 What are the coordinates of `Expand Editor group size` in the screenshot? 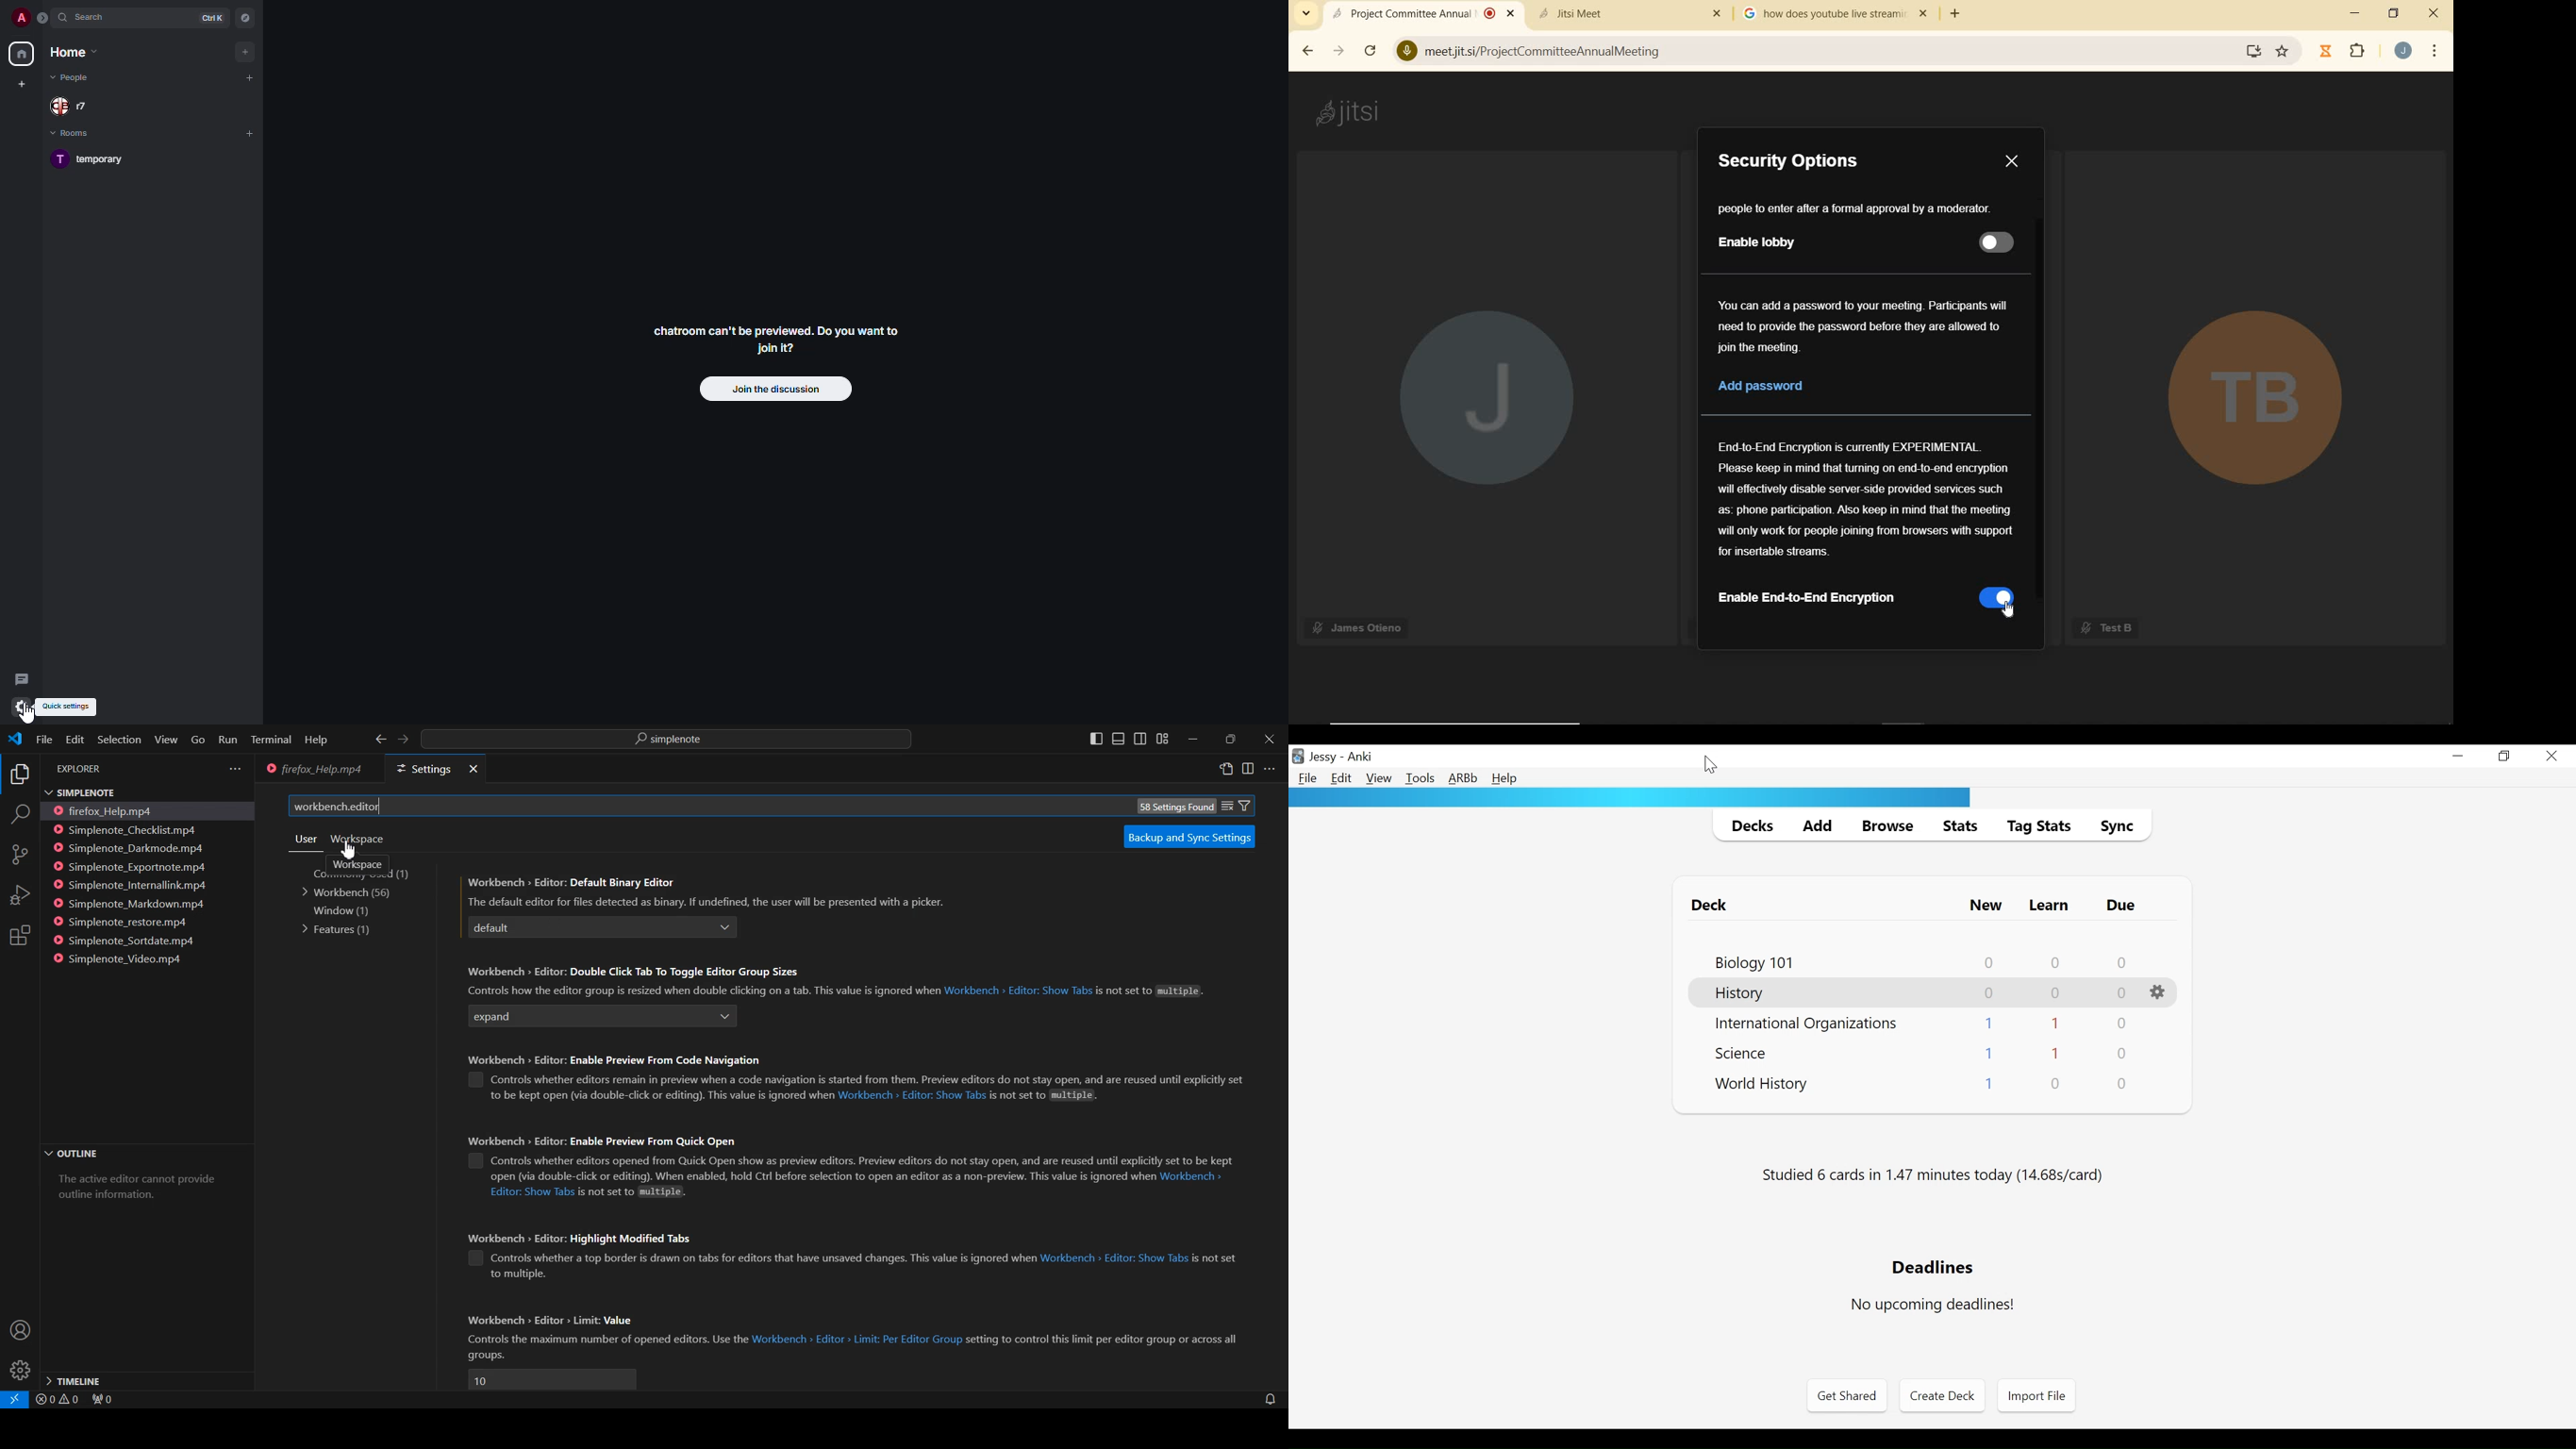 It's located at (586, 1018).